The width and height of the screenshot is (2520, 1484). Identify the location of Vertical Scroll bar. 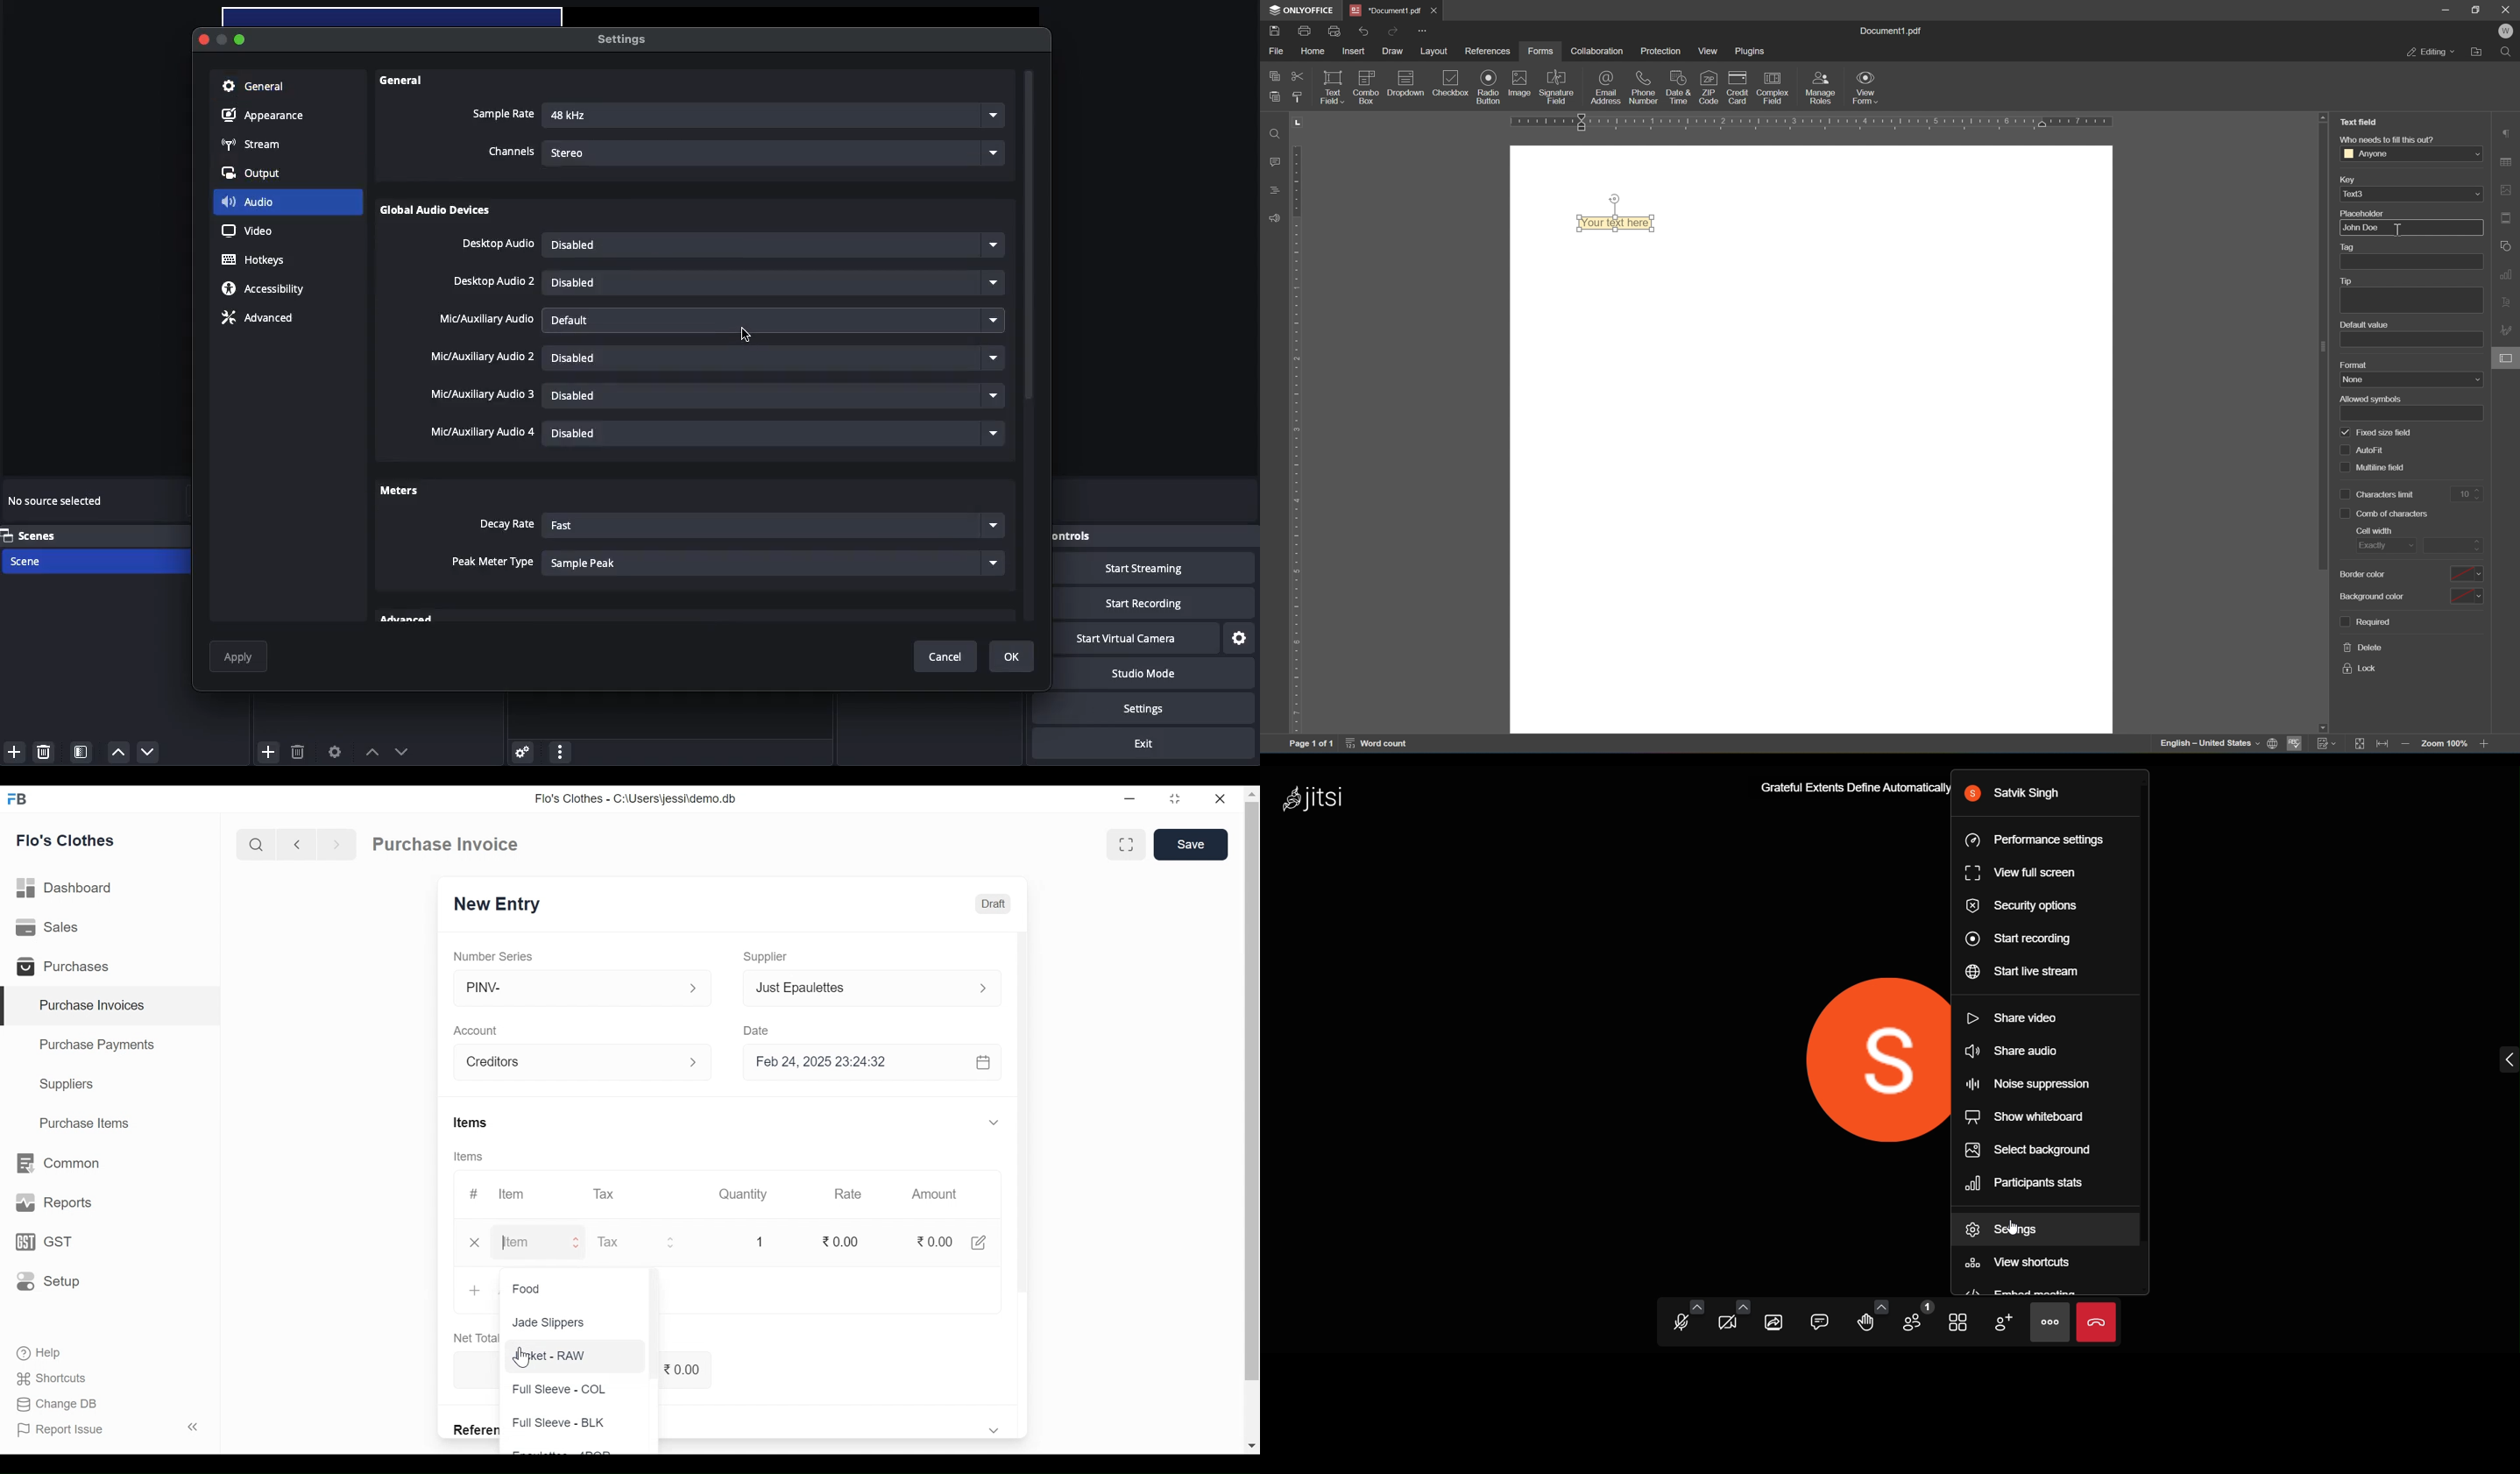
(1026, 1126).